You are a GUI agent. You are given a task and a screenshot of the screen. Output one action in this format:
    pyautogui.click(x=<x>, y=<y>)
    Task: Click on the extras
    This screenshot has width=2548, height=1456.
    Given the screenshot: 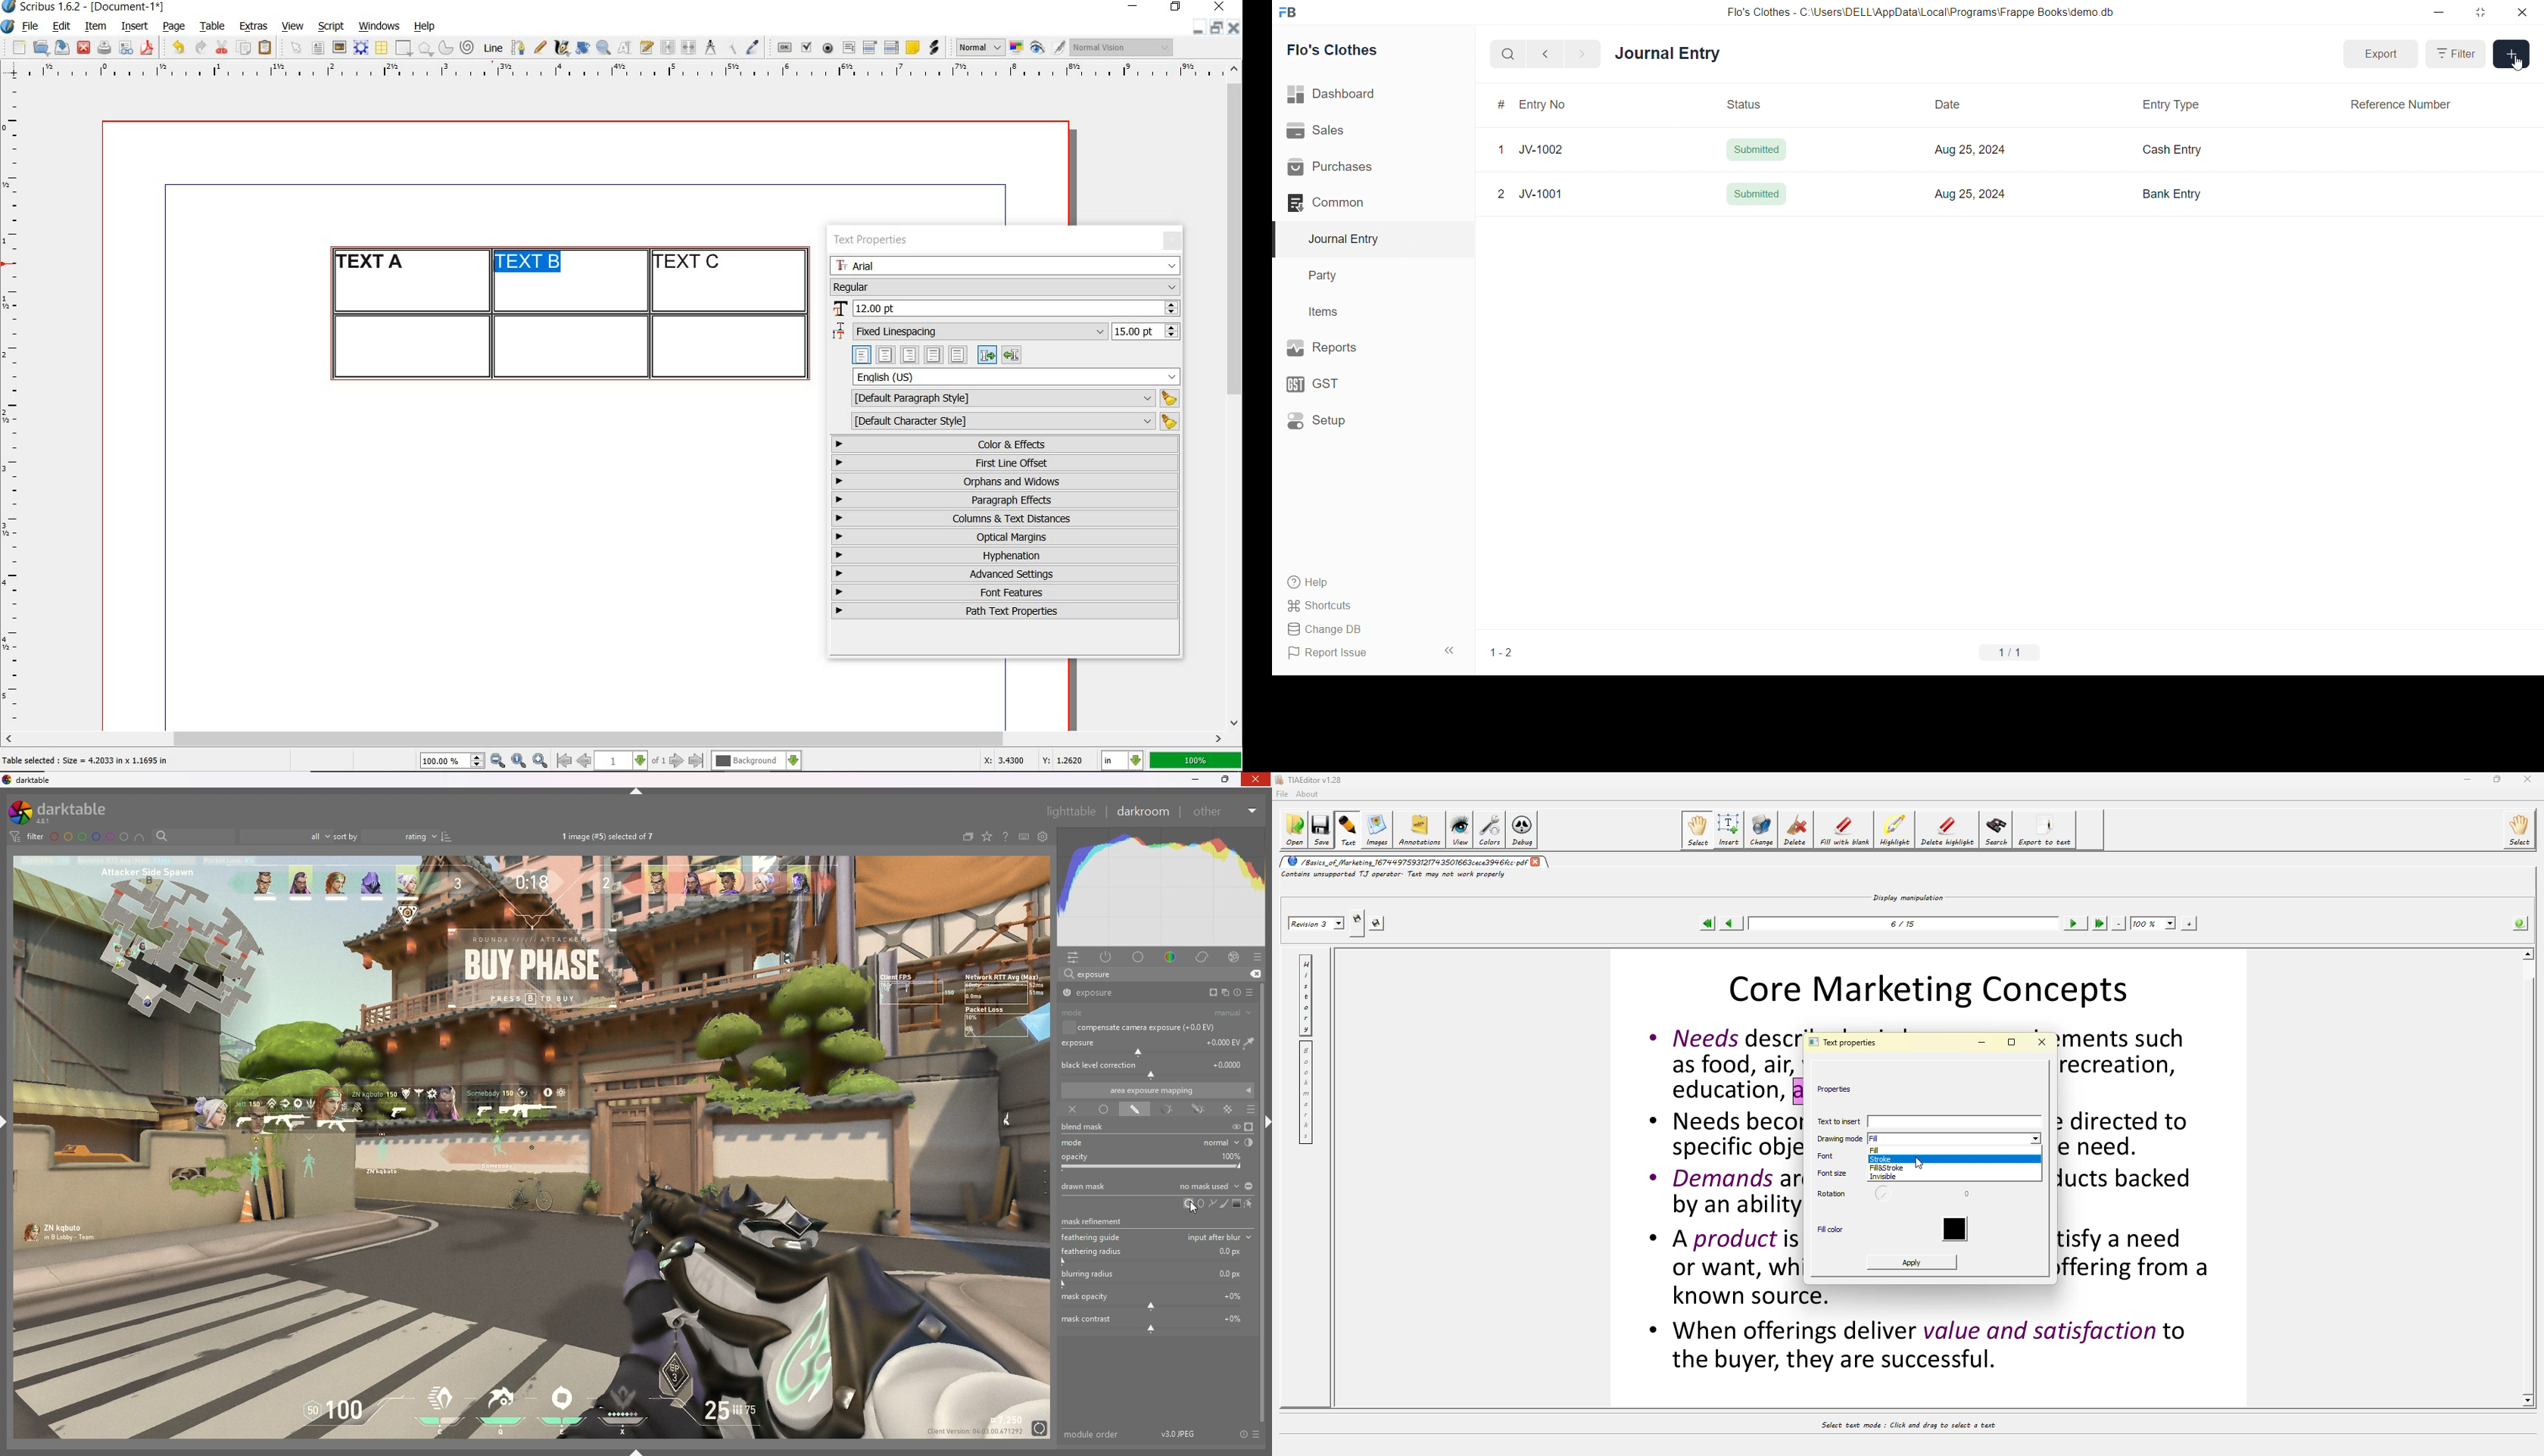 What is the action you would take?
    pyautogui.click(x=254, y=27)
    